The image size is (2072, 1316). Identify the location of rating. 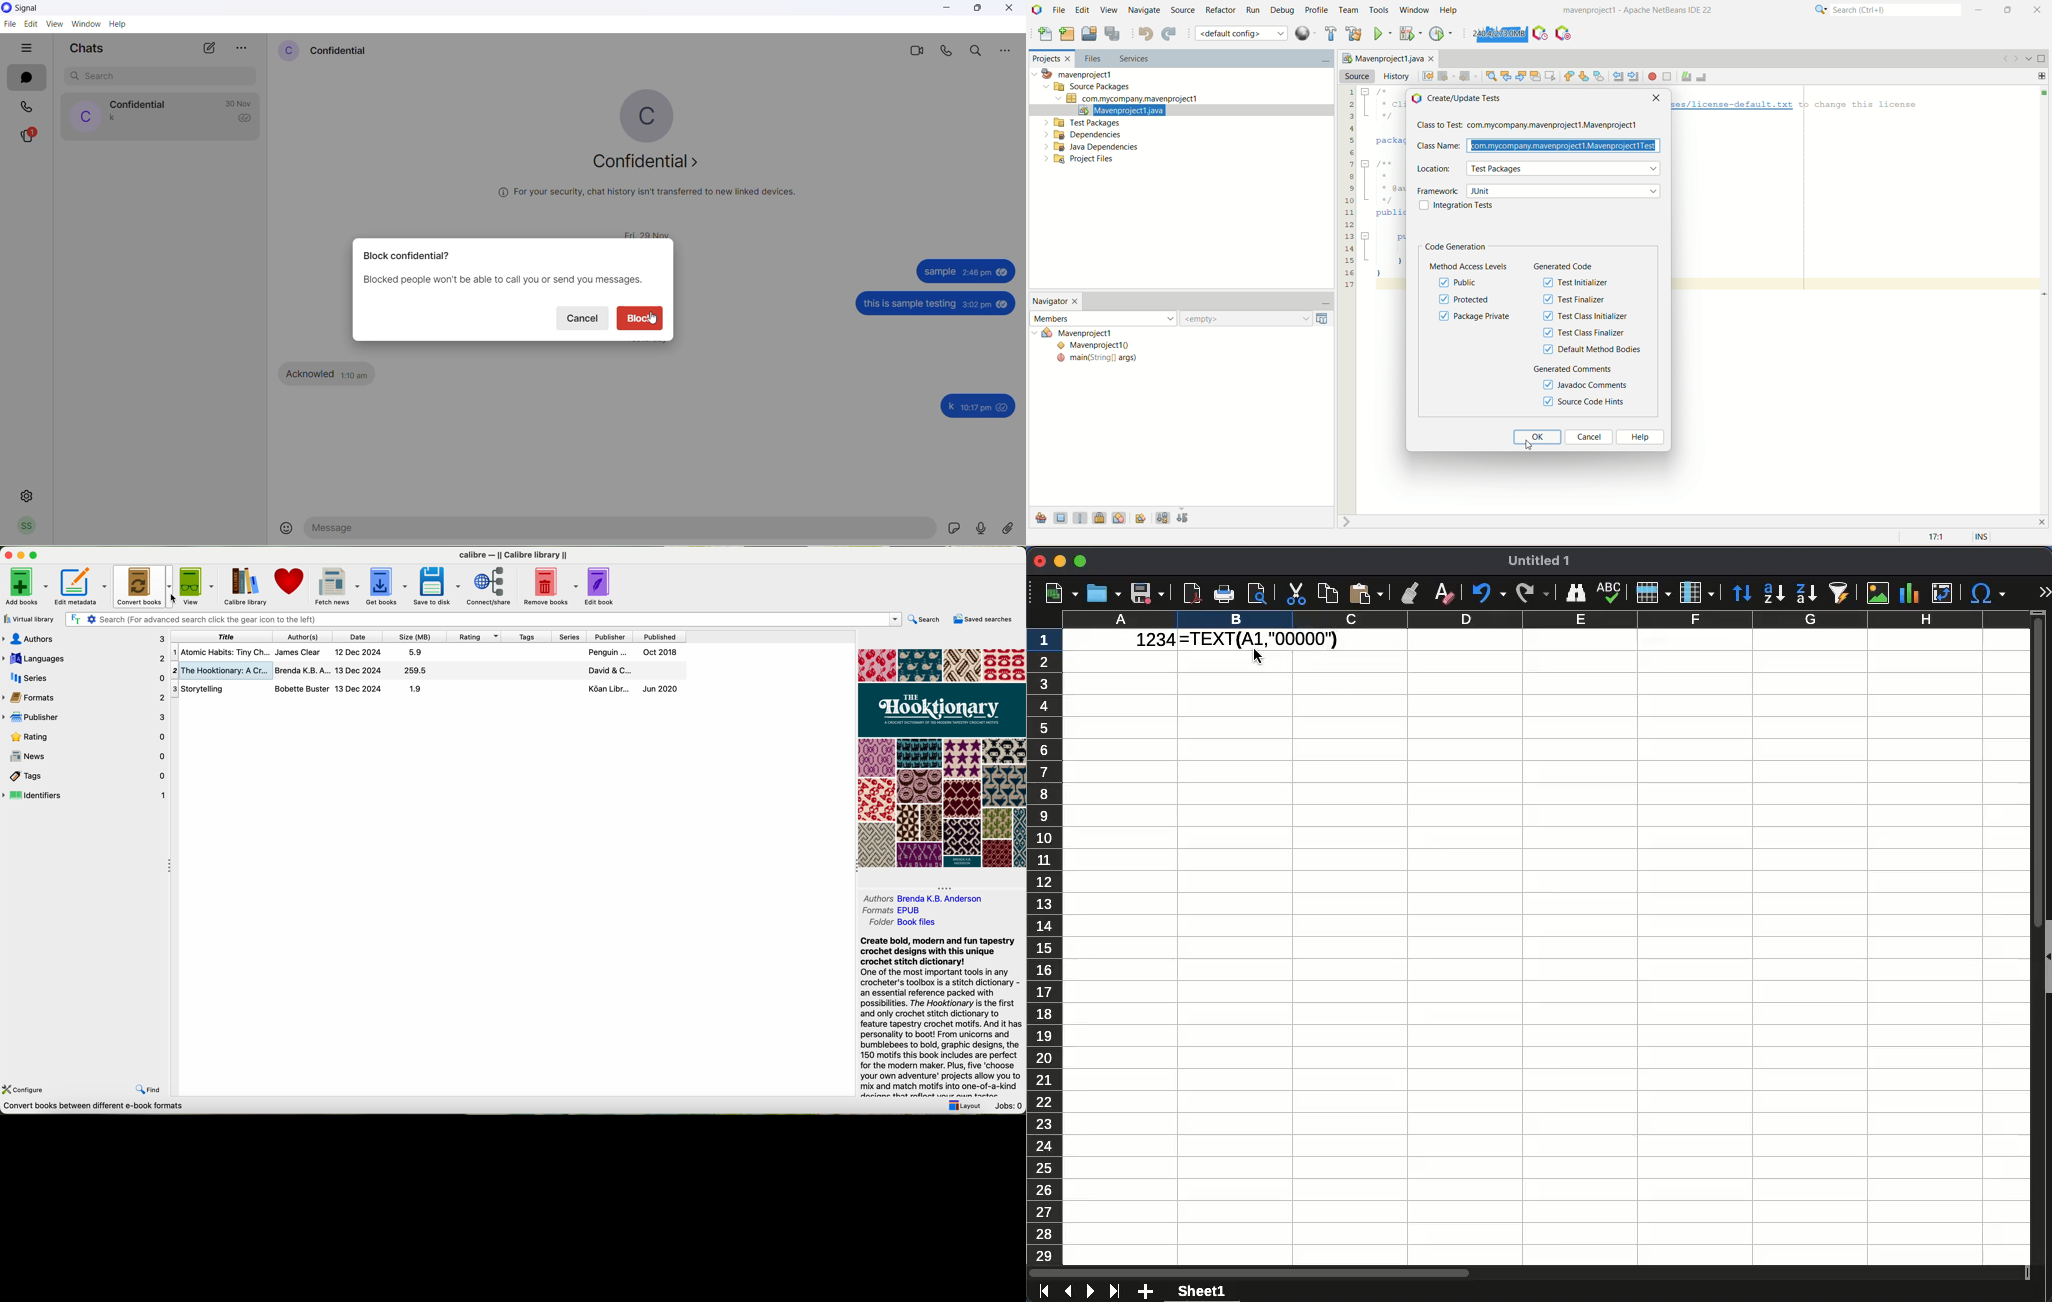
(88, 737).